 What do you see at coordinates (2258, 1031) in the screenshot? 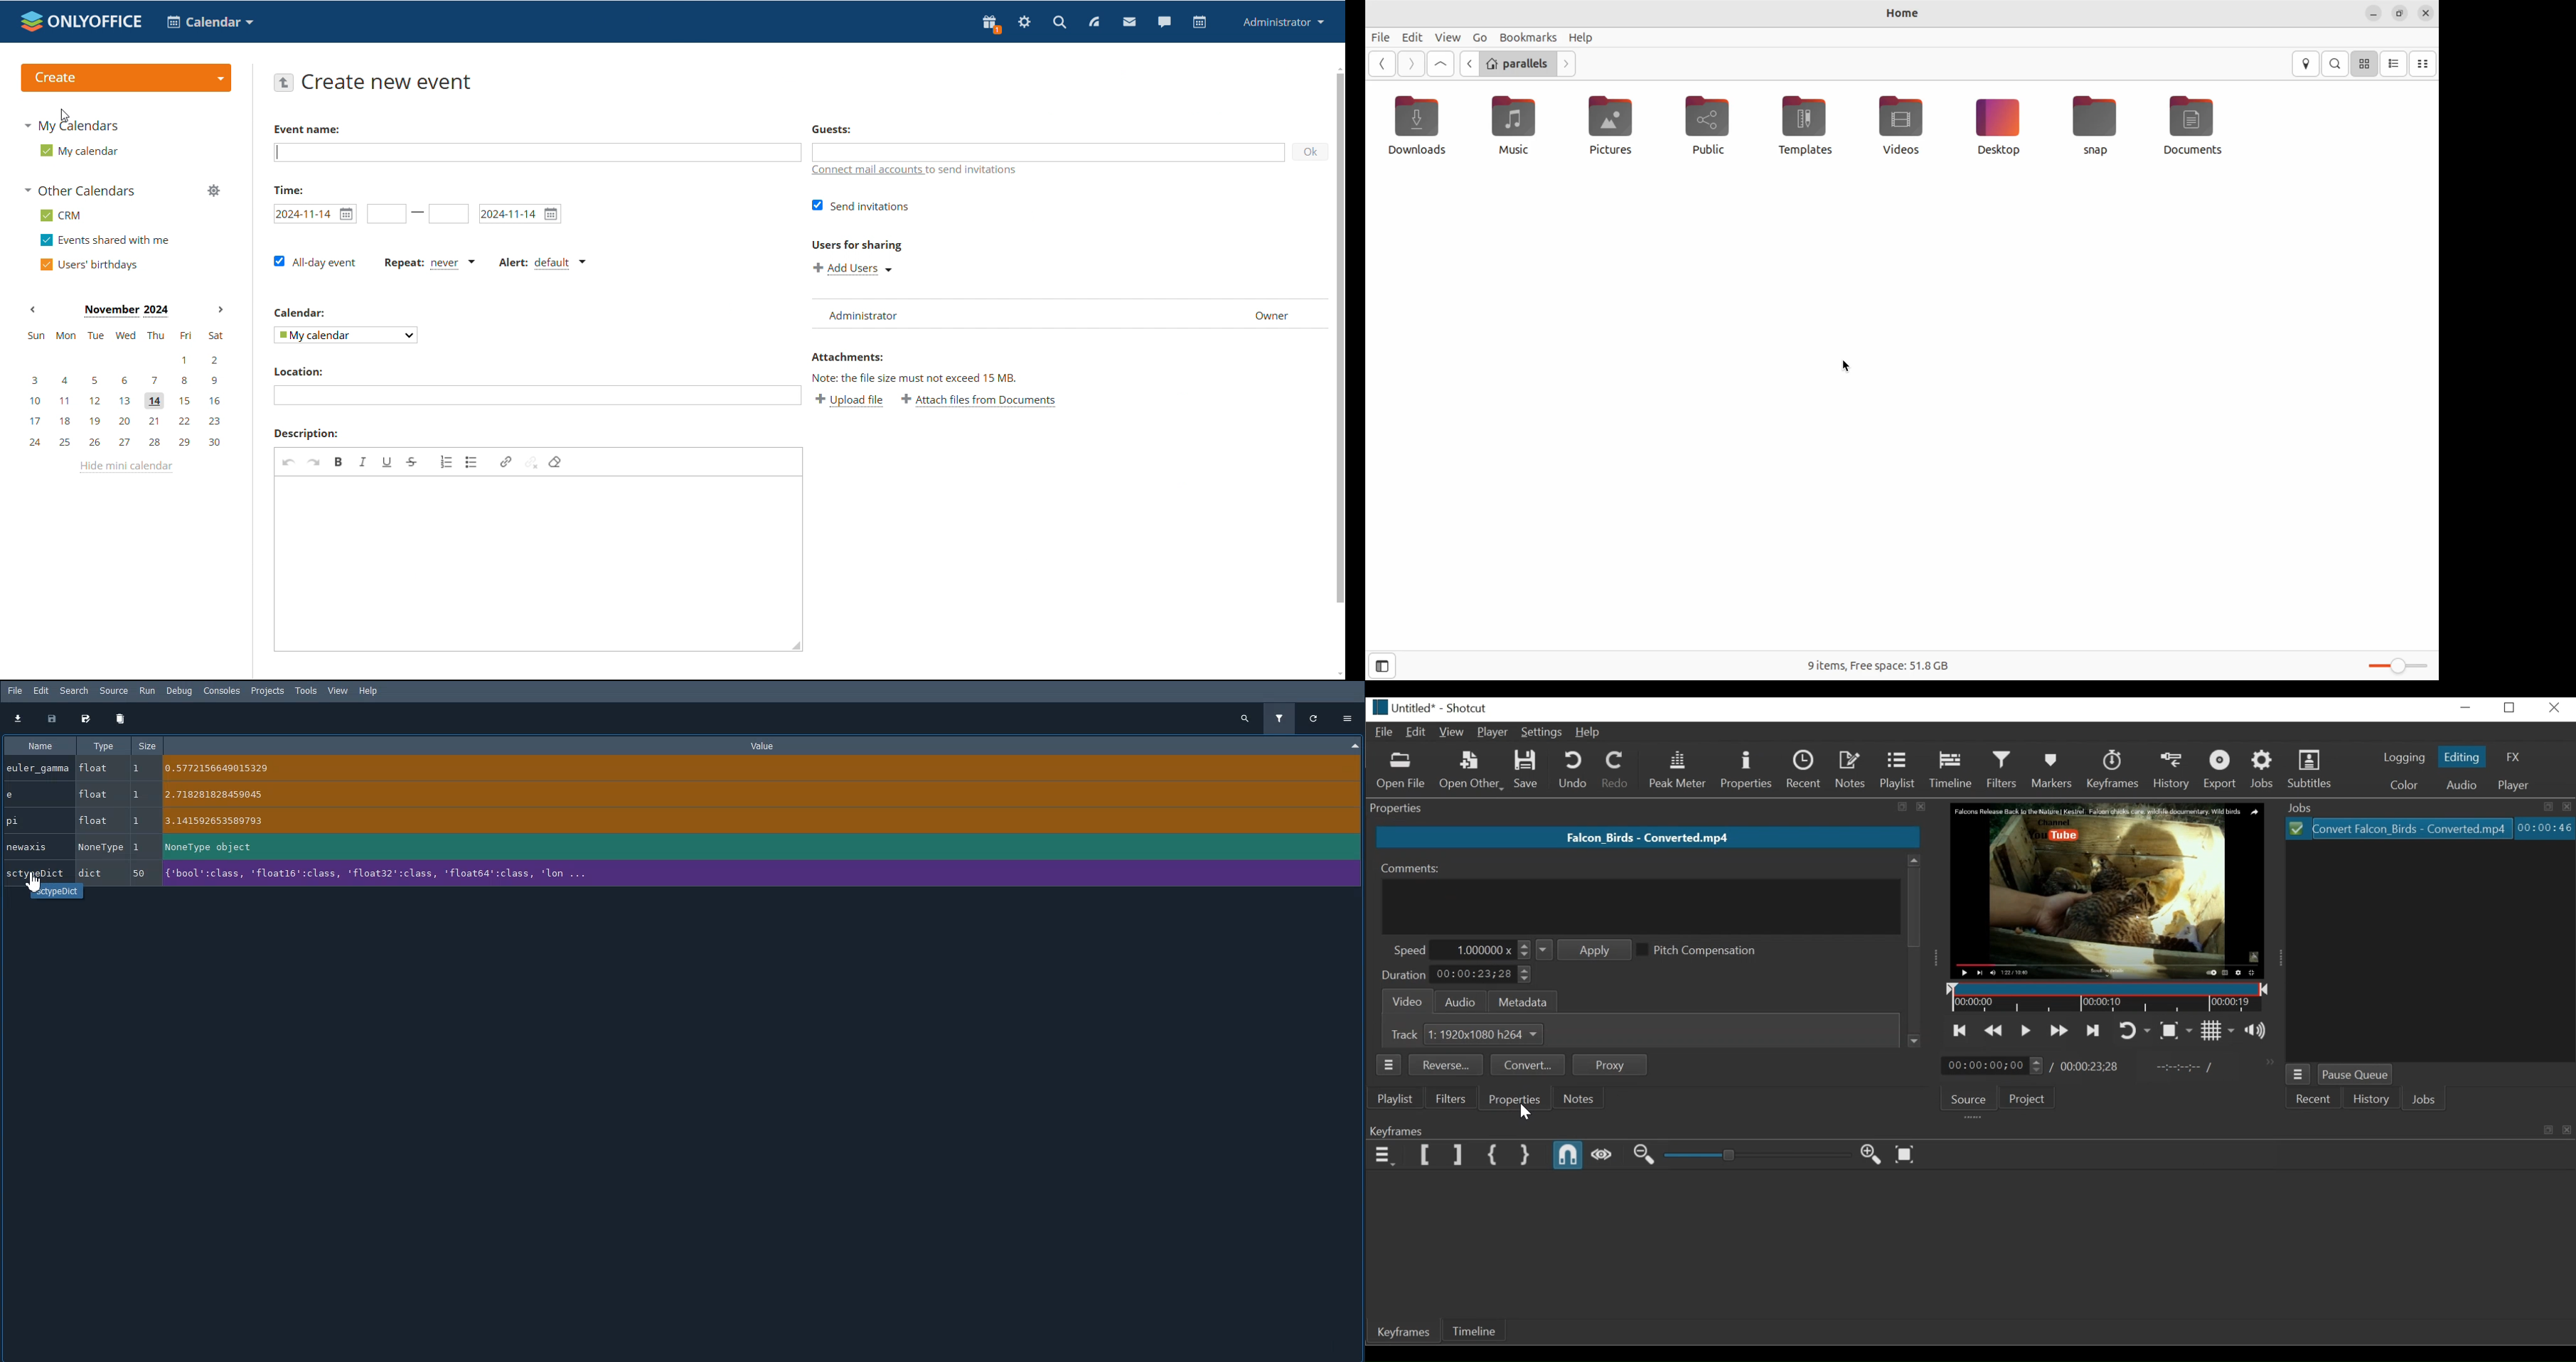
I see `Show the volume control` at bounding box center [2258, 1031].